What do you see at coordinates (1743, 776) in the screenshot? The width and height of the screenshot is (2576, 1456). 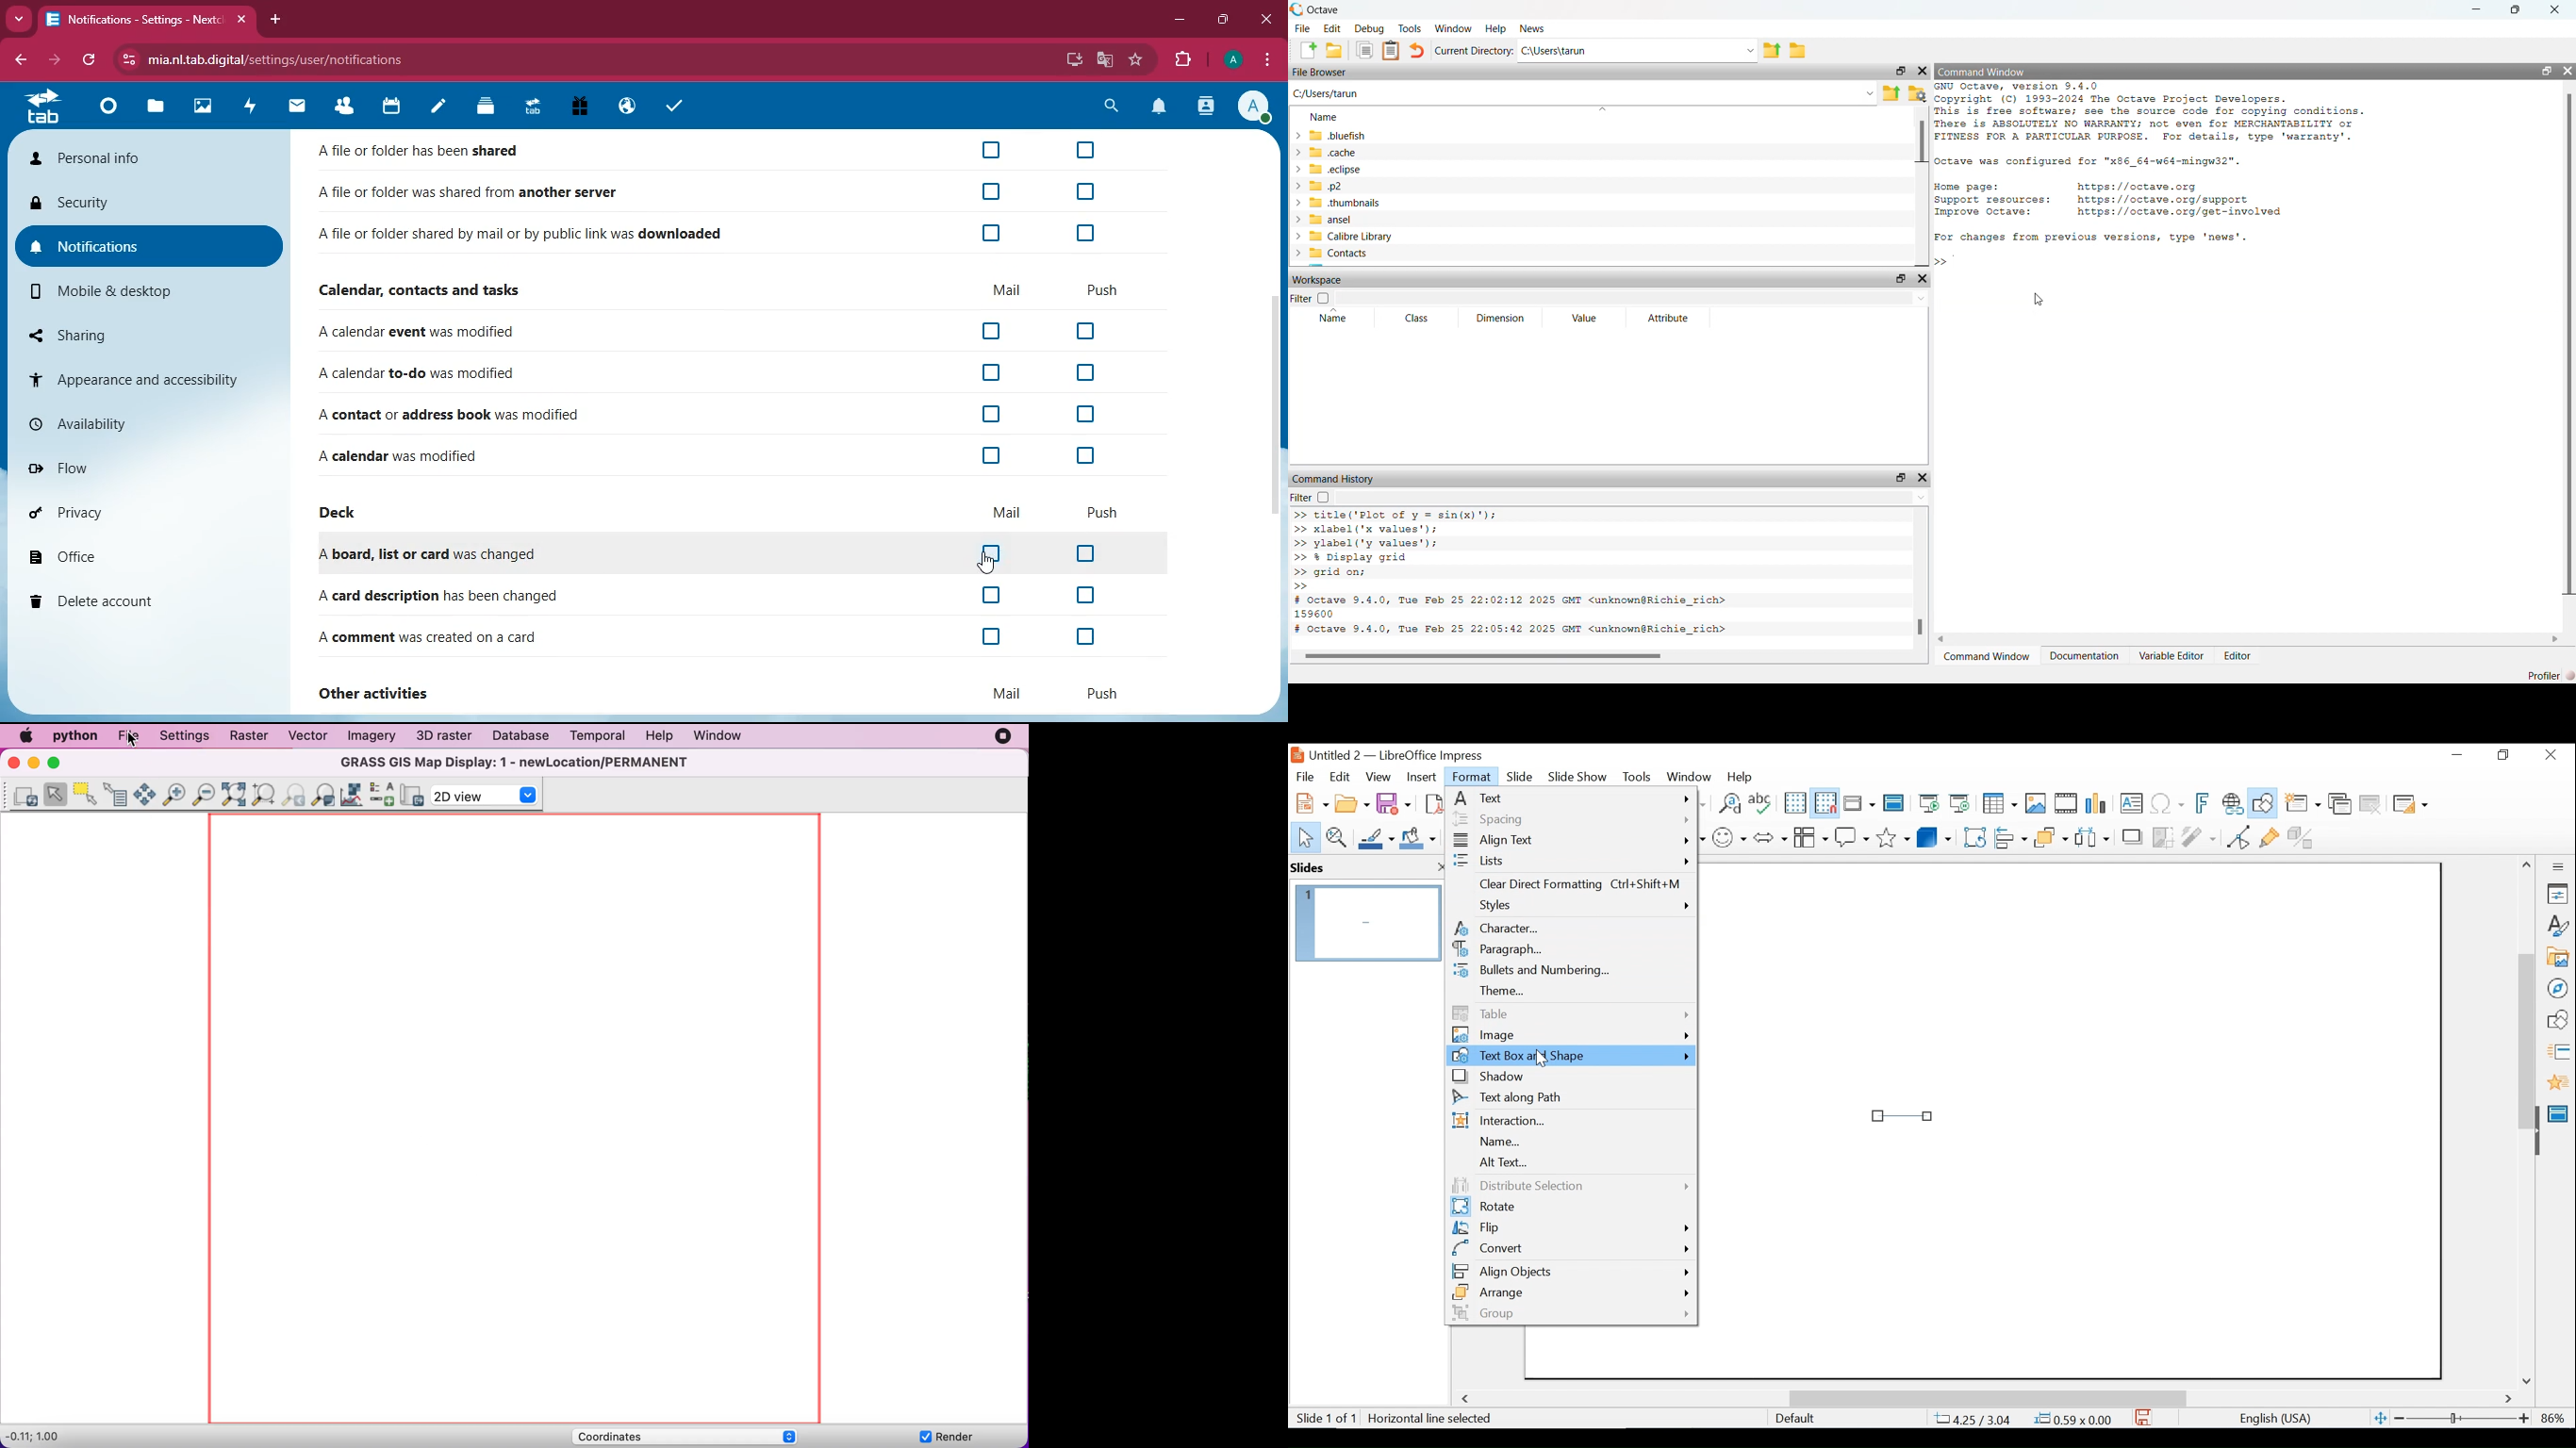 I see `Help` at bounding box center [1743, 776].